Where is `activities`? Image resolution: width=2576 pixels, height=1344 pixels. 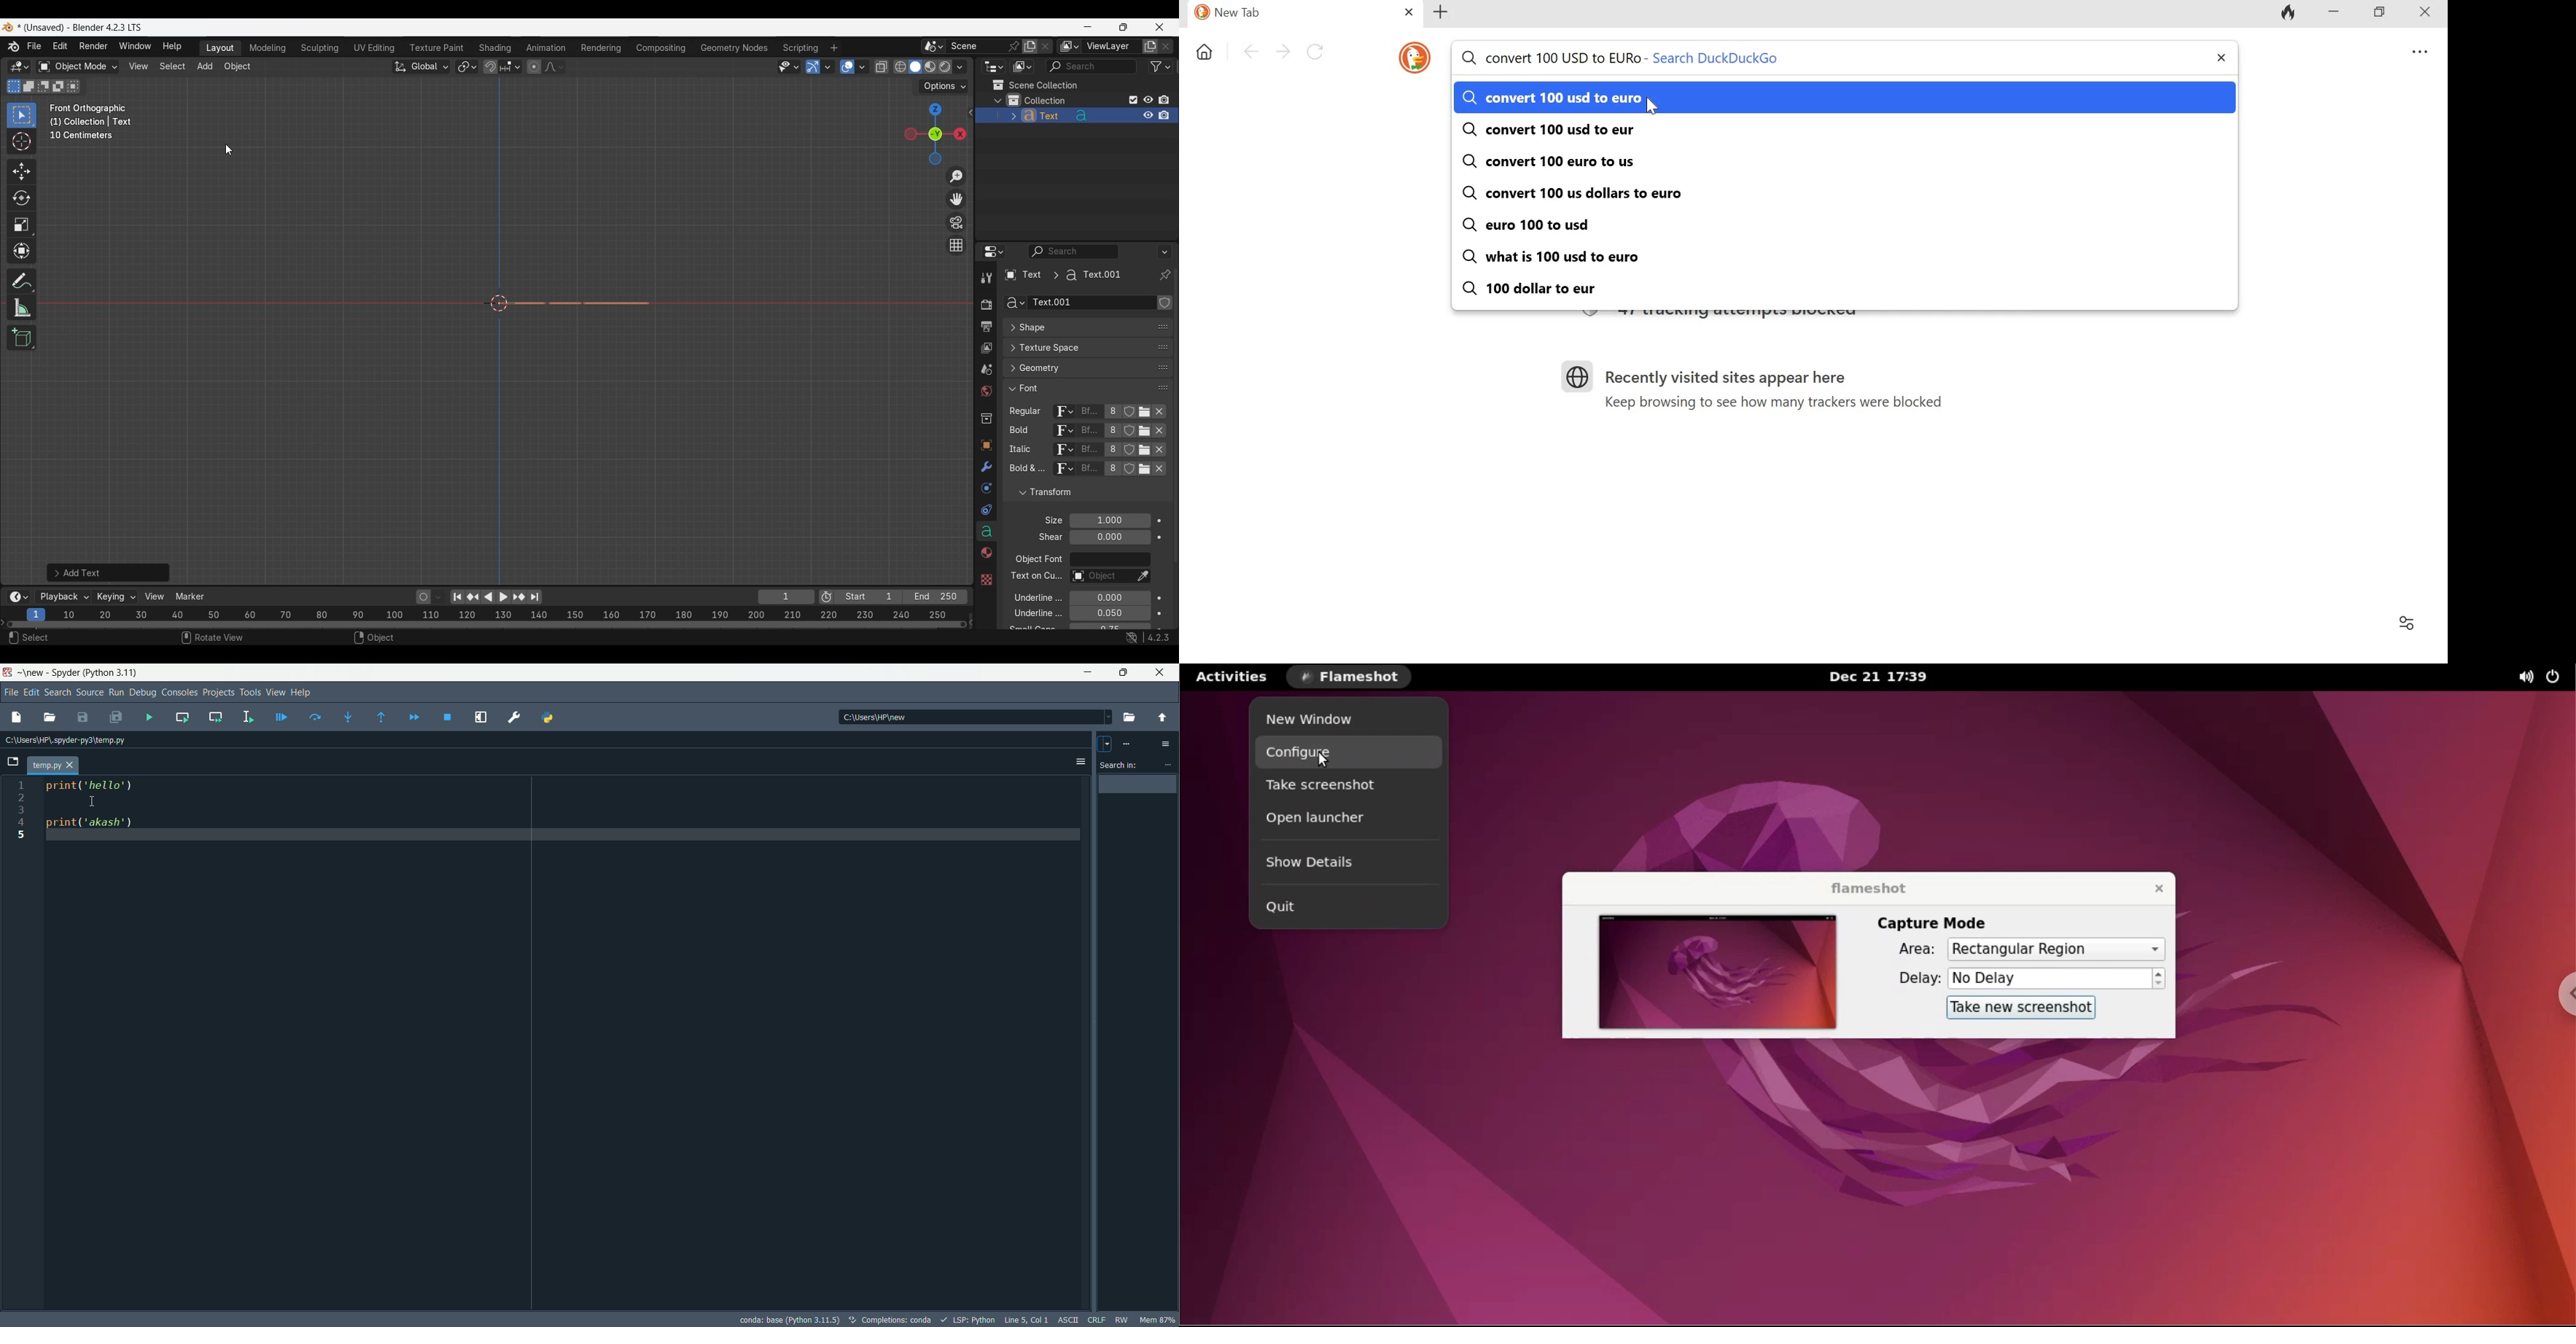 activities is located at coordinates (1232, 676).